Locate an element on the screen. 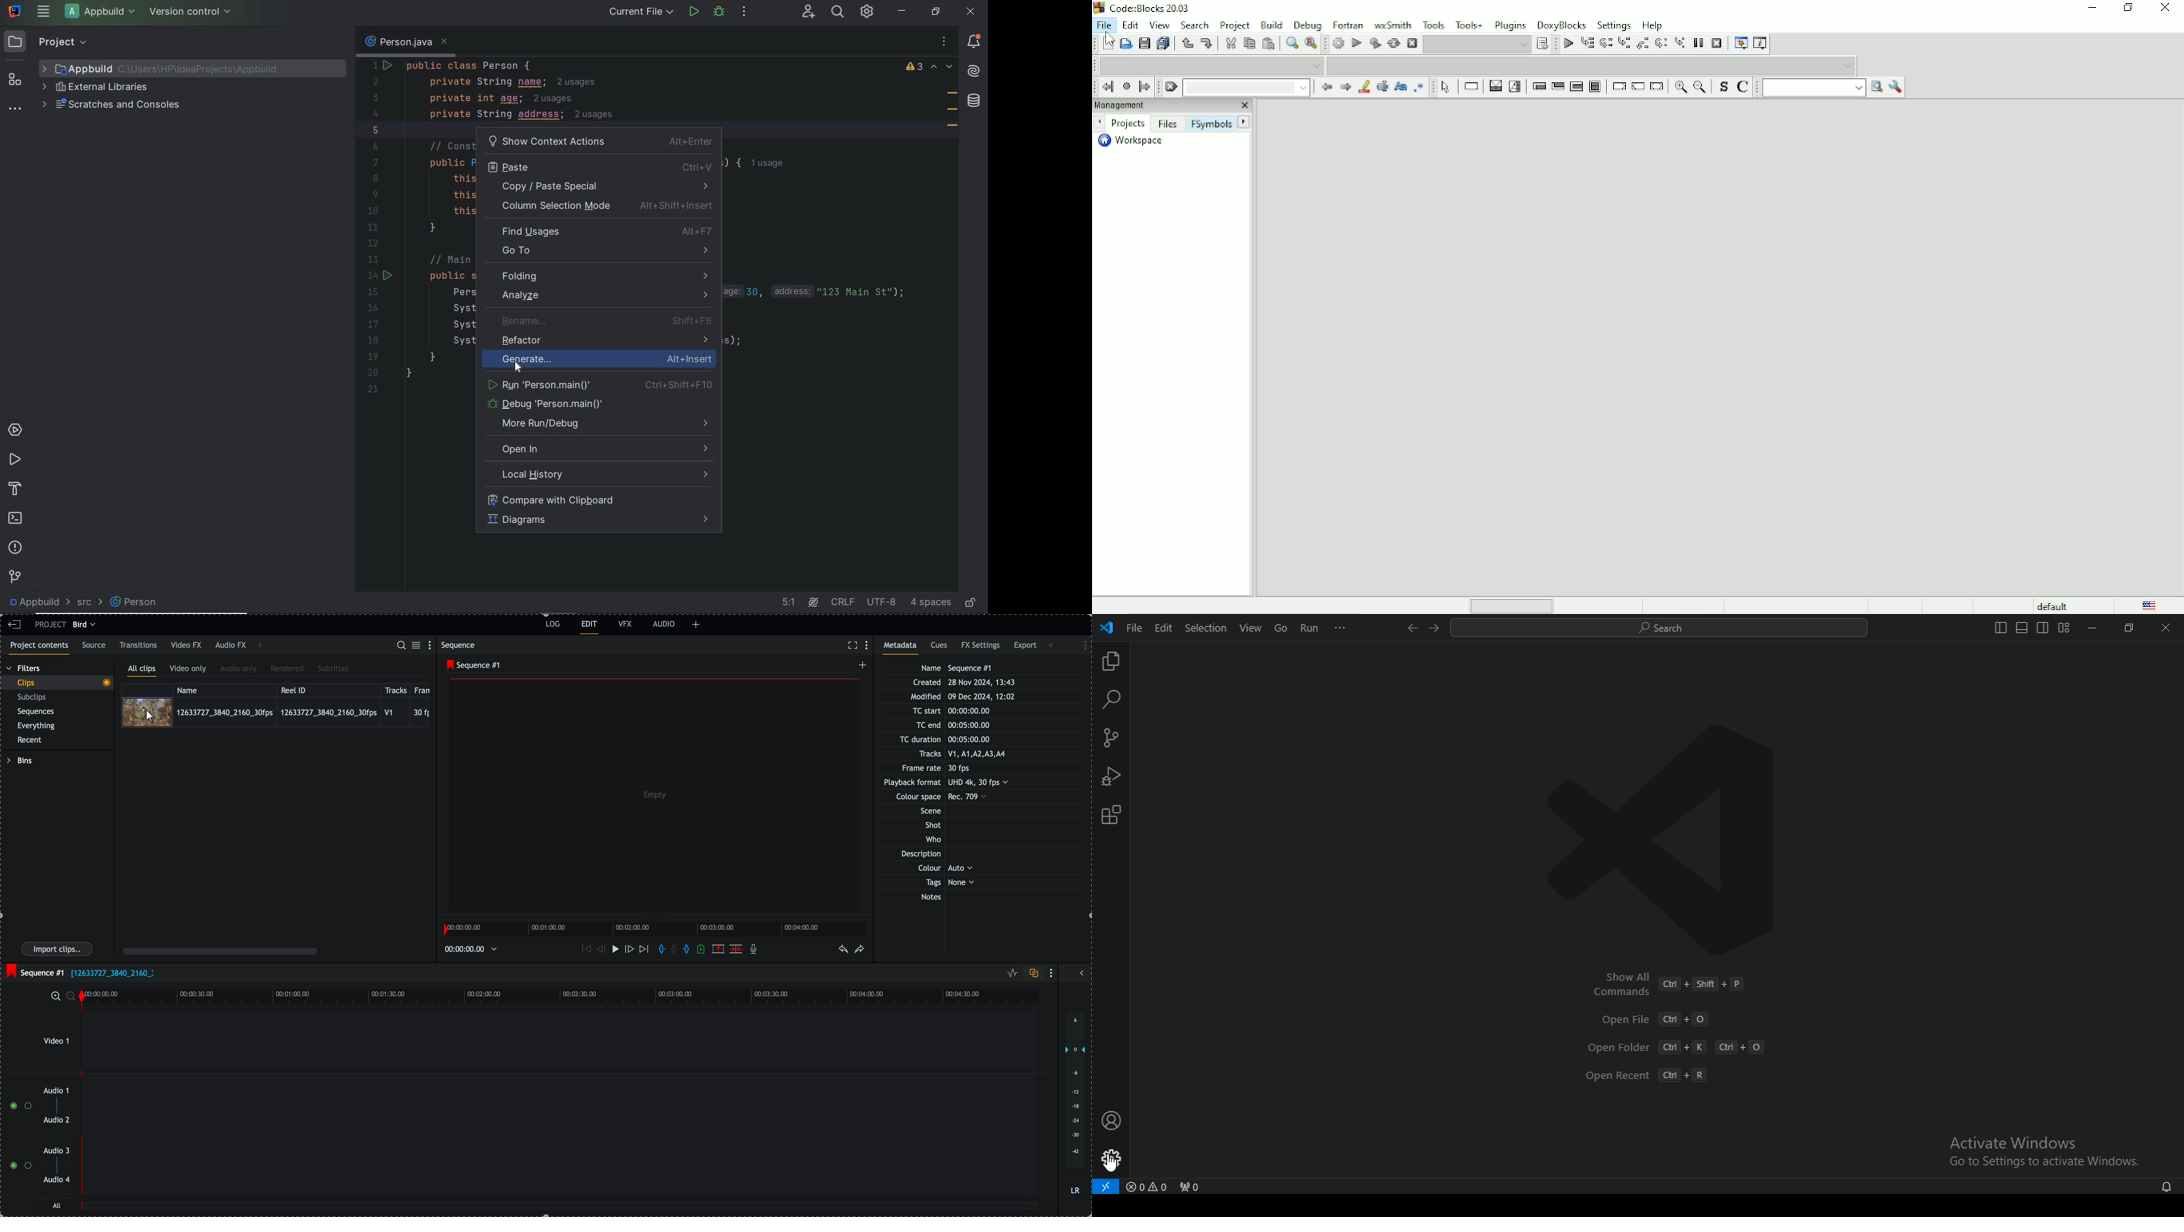 The height and width of the screenshot is (1232, 2184). make file ready only is located at coordinates (973, 604).